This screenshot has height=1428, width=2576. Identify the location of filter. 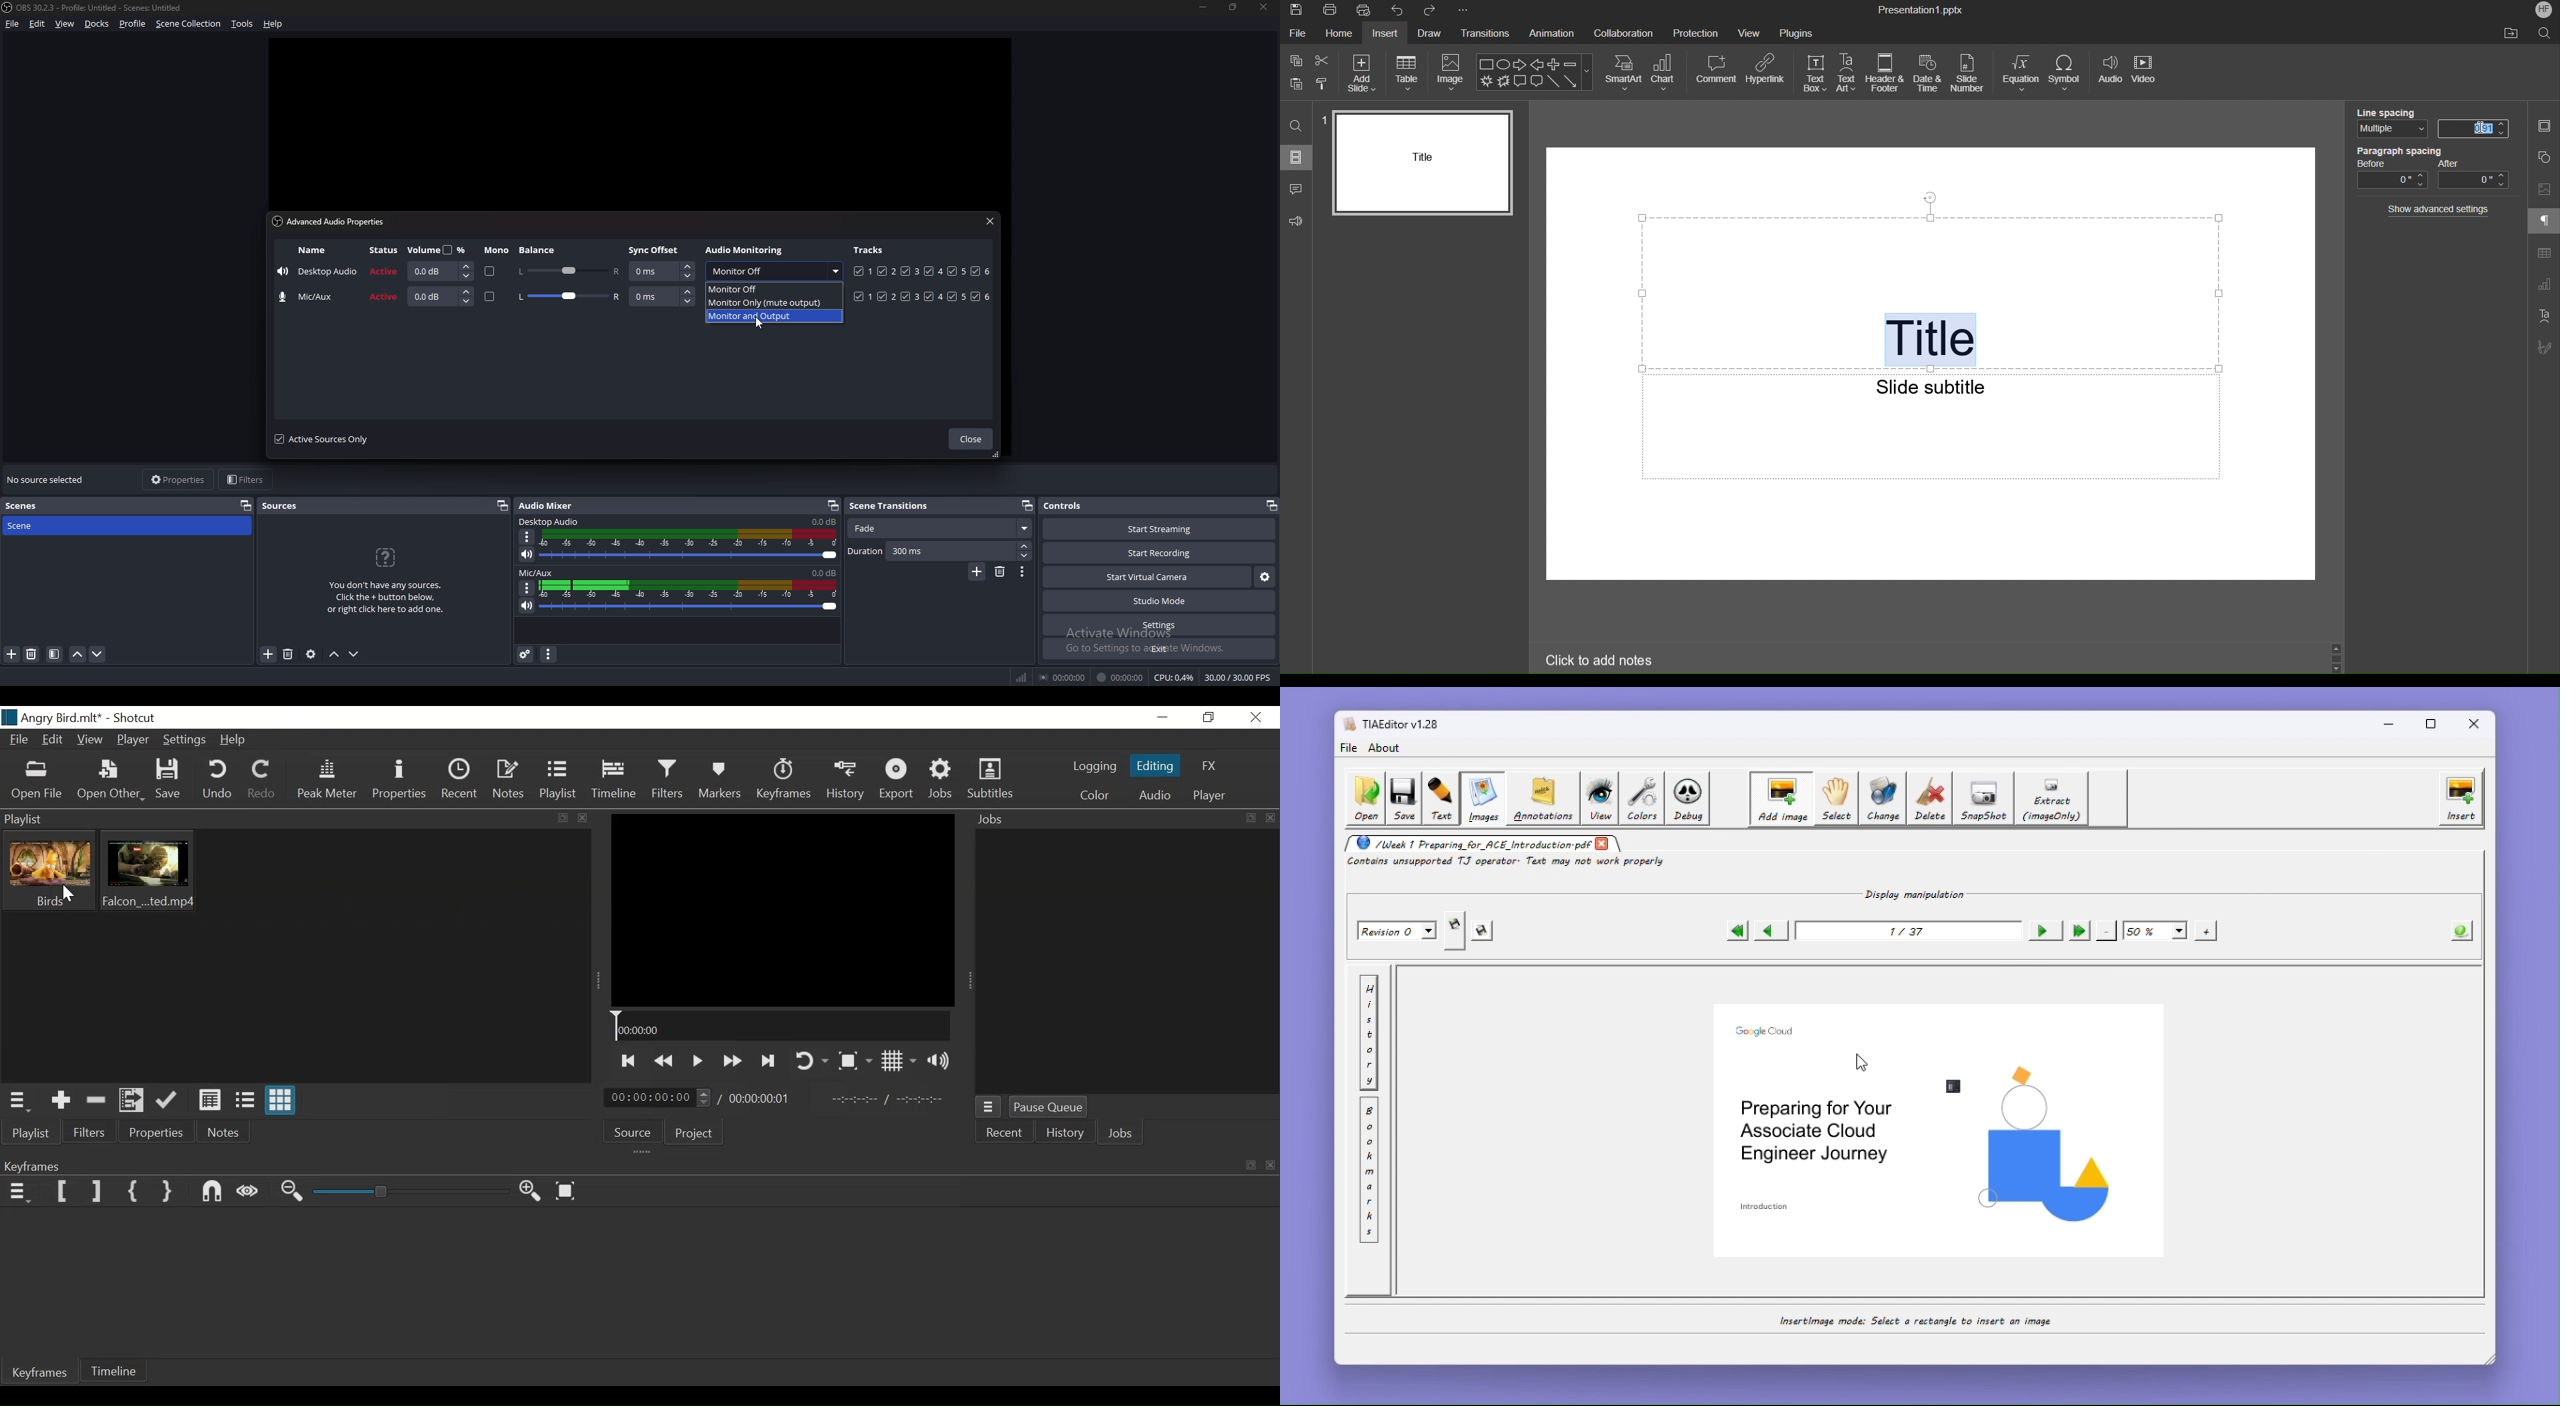
(54, 655).